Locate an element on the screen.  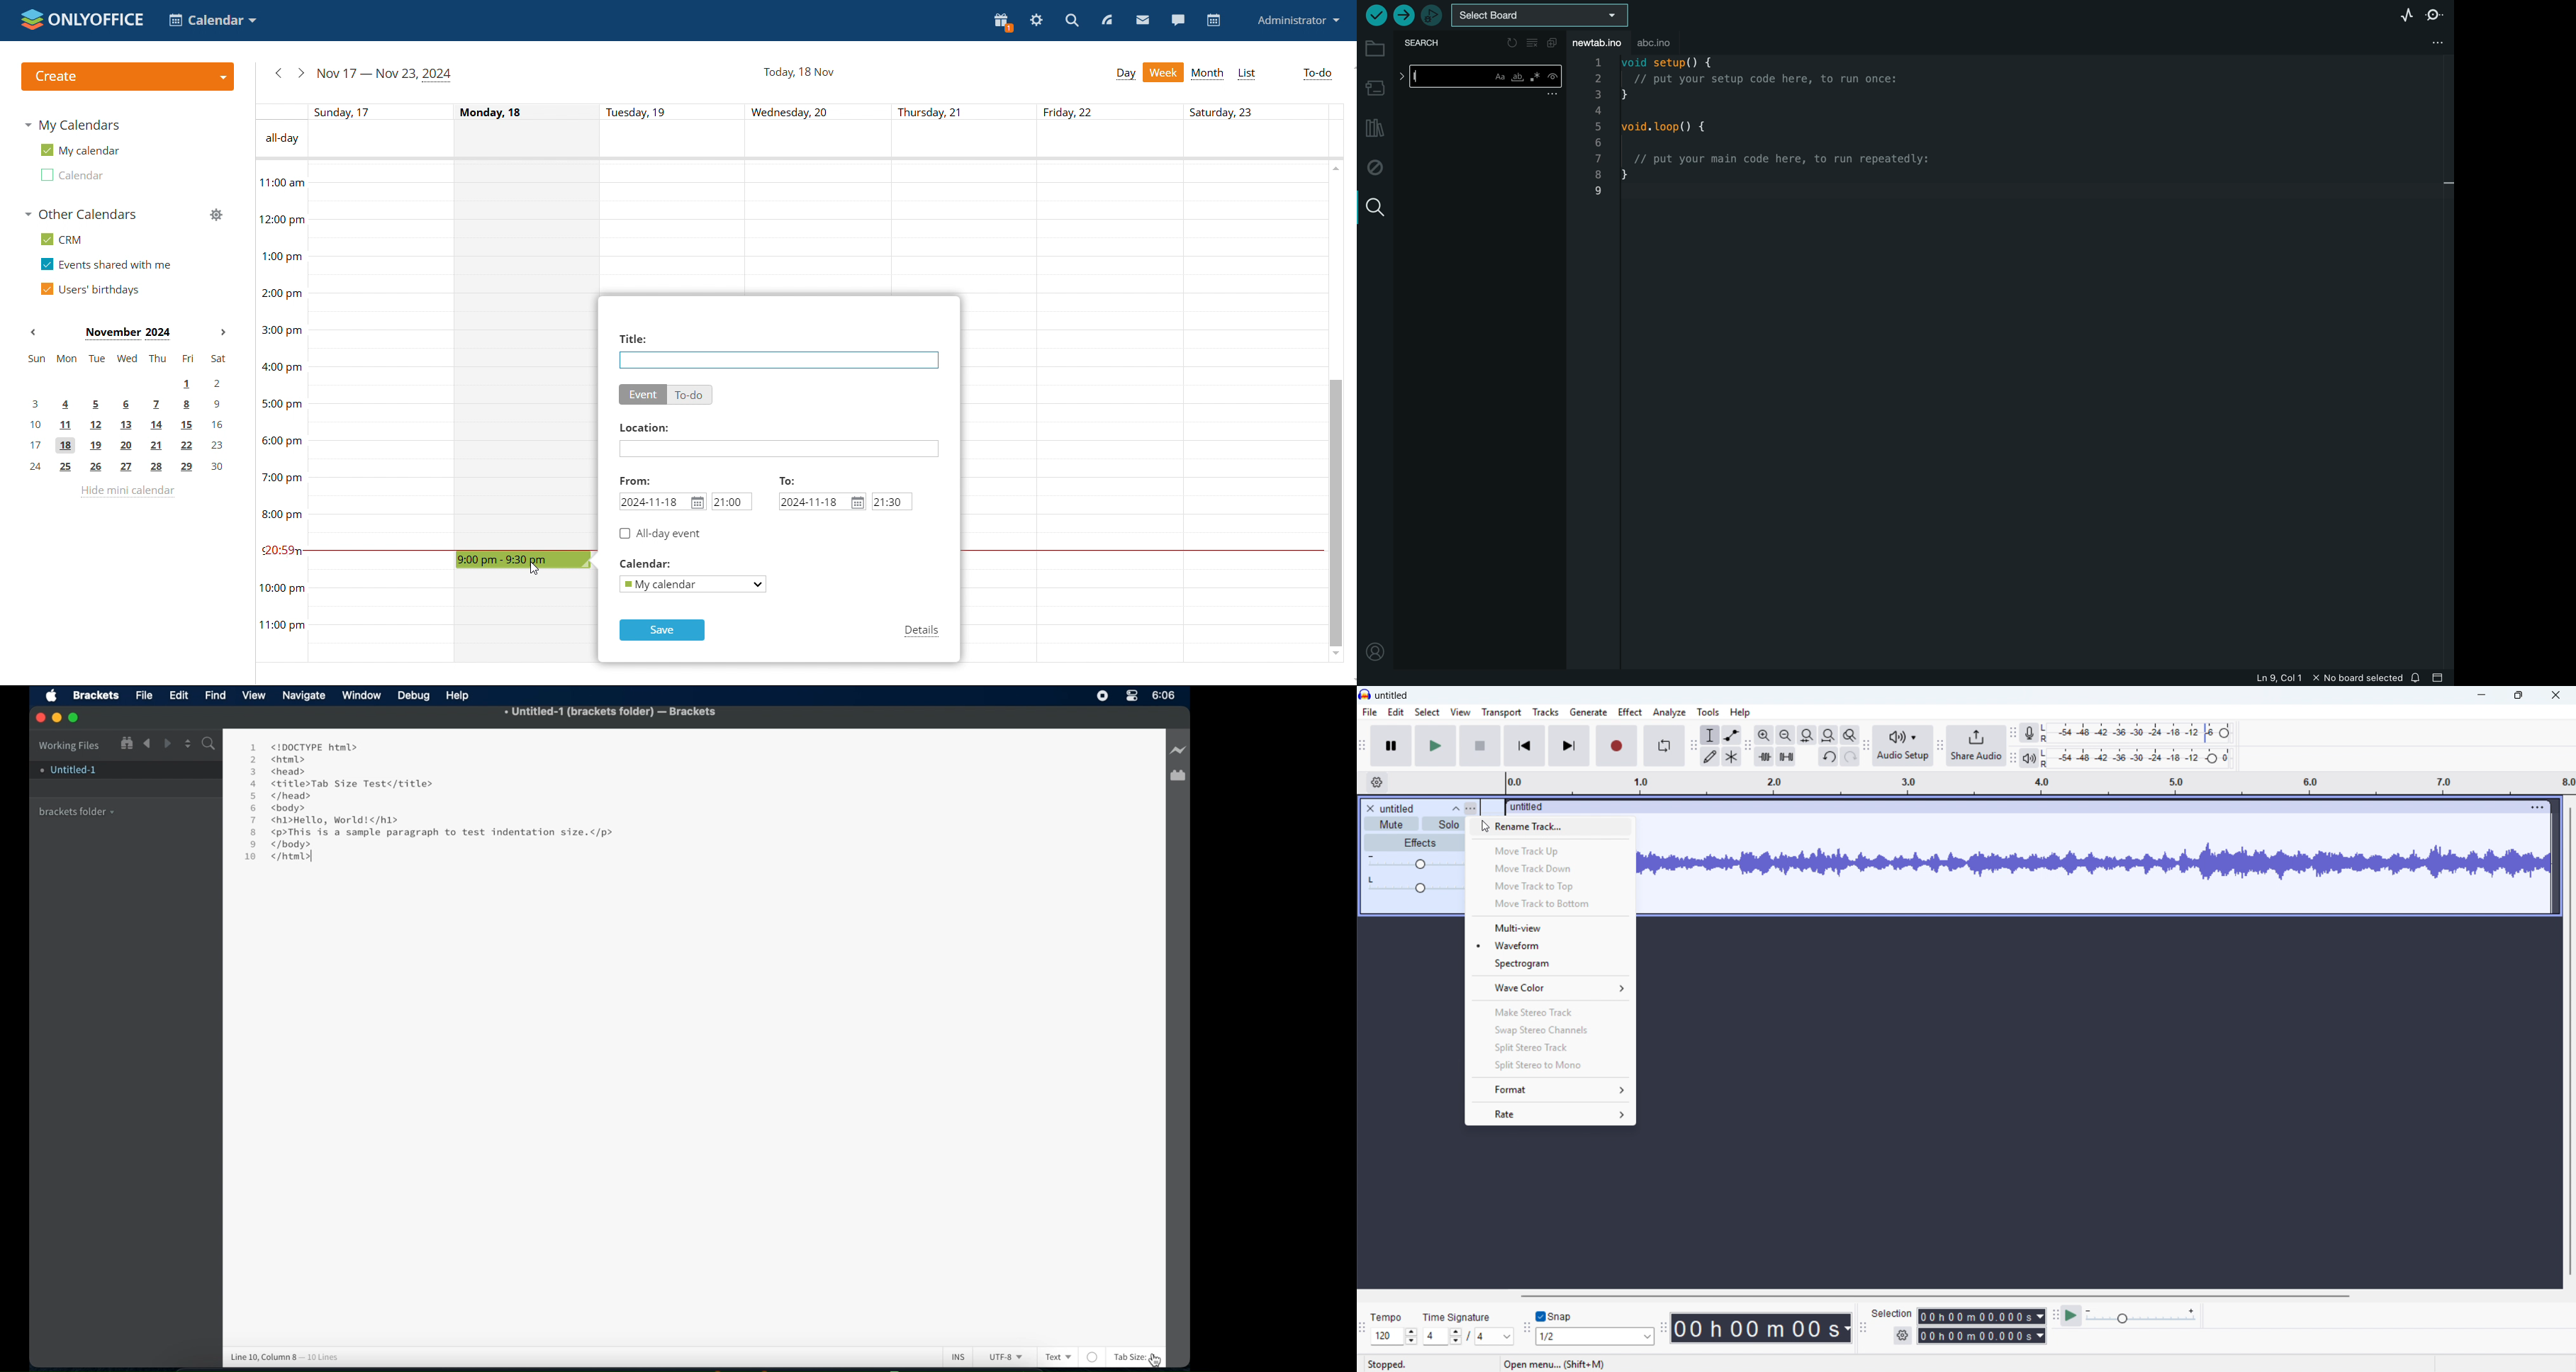
Track waveform  is located at coordinates (2096, 859).